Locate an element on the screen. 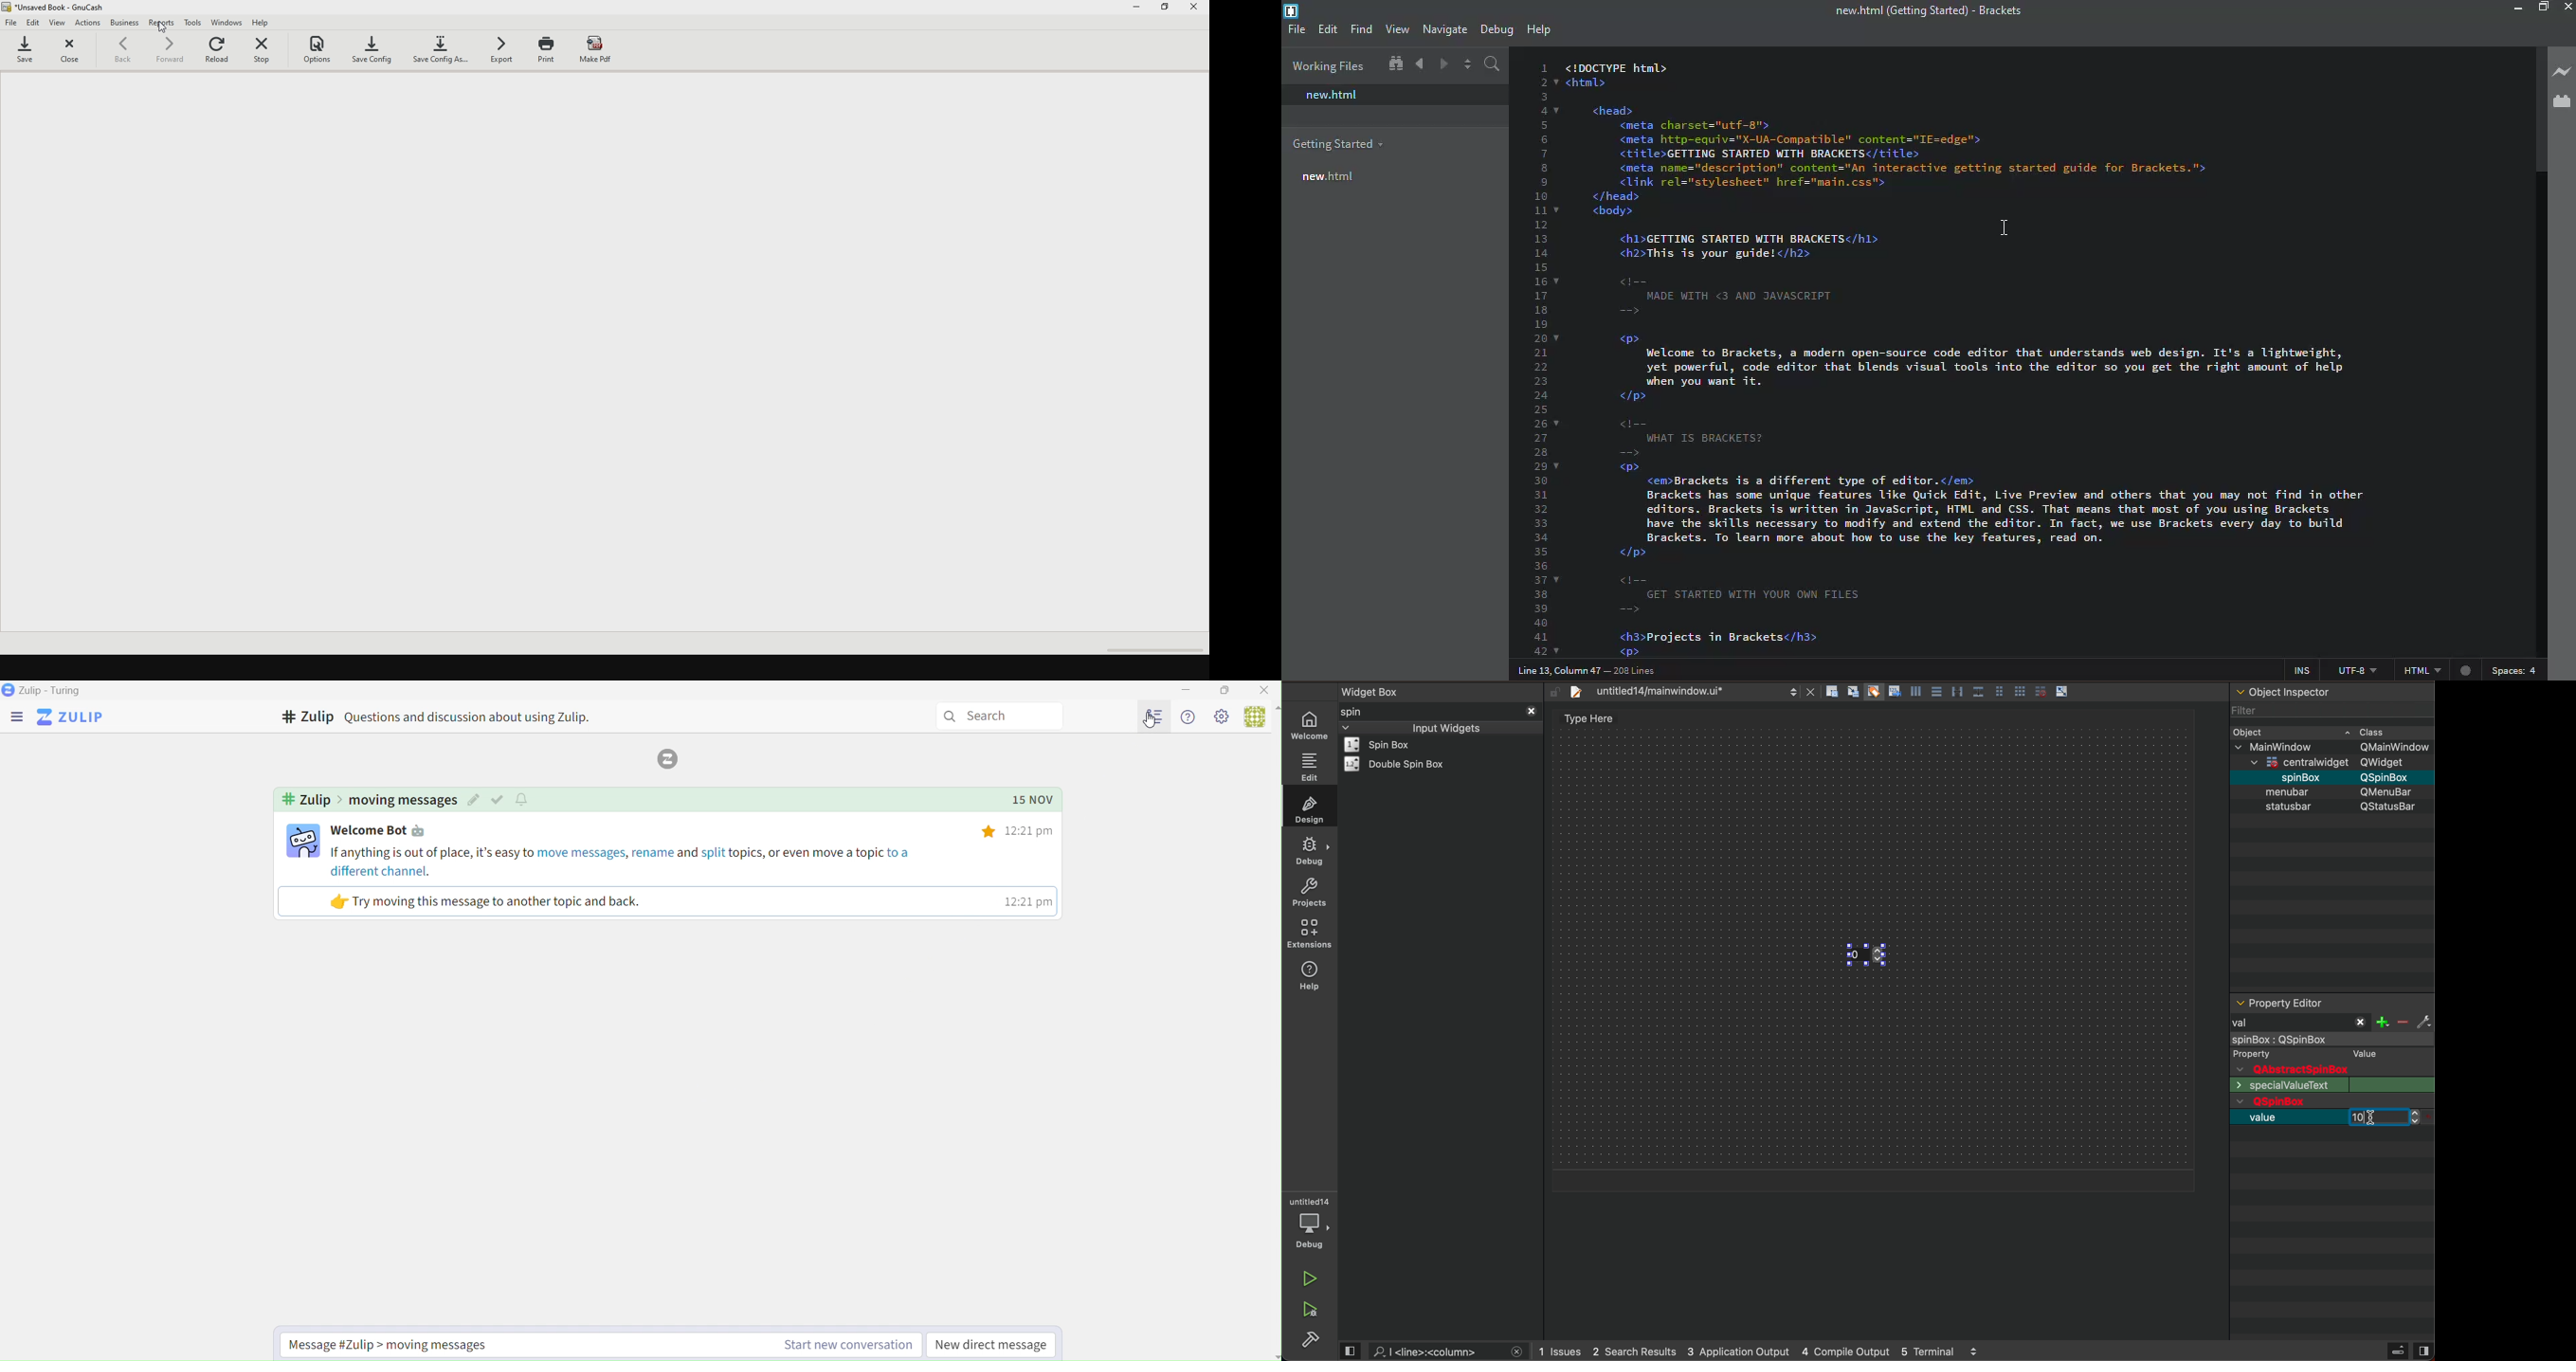 Image resolution: width=2576 pixels, height=1372 pixels. tools is located at coordinates (194, 23).